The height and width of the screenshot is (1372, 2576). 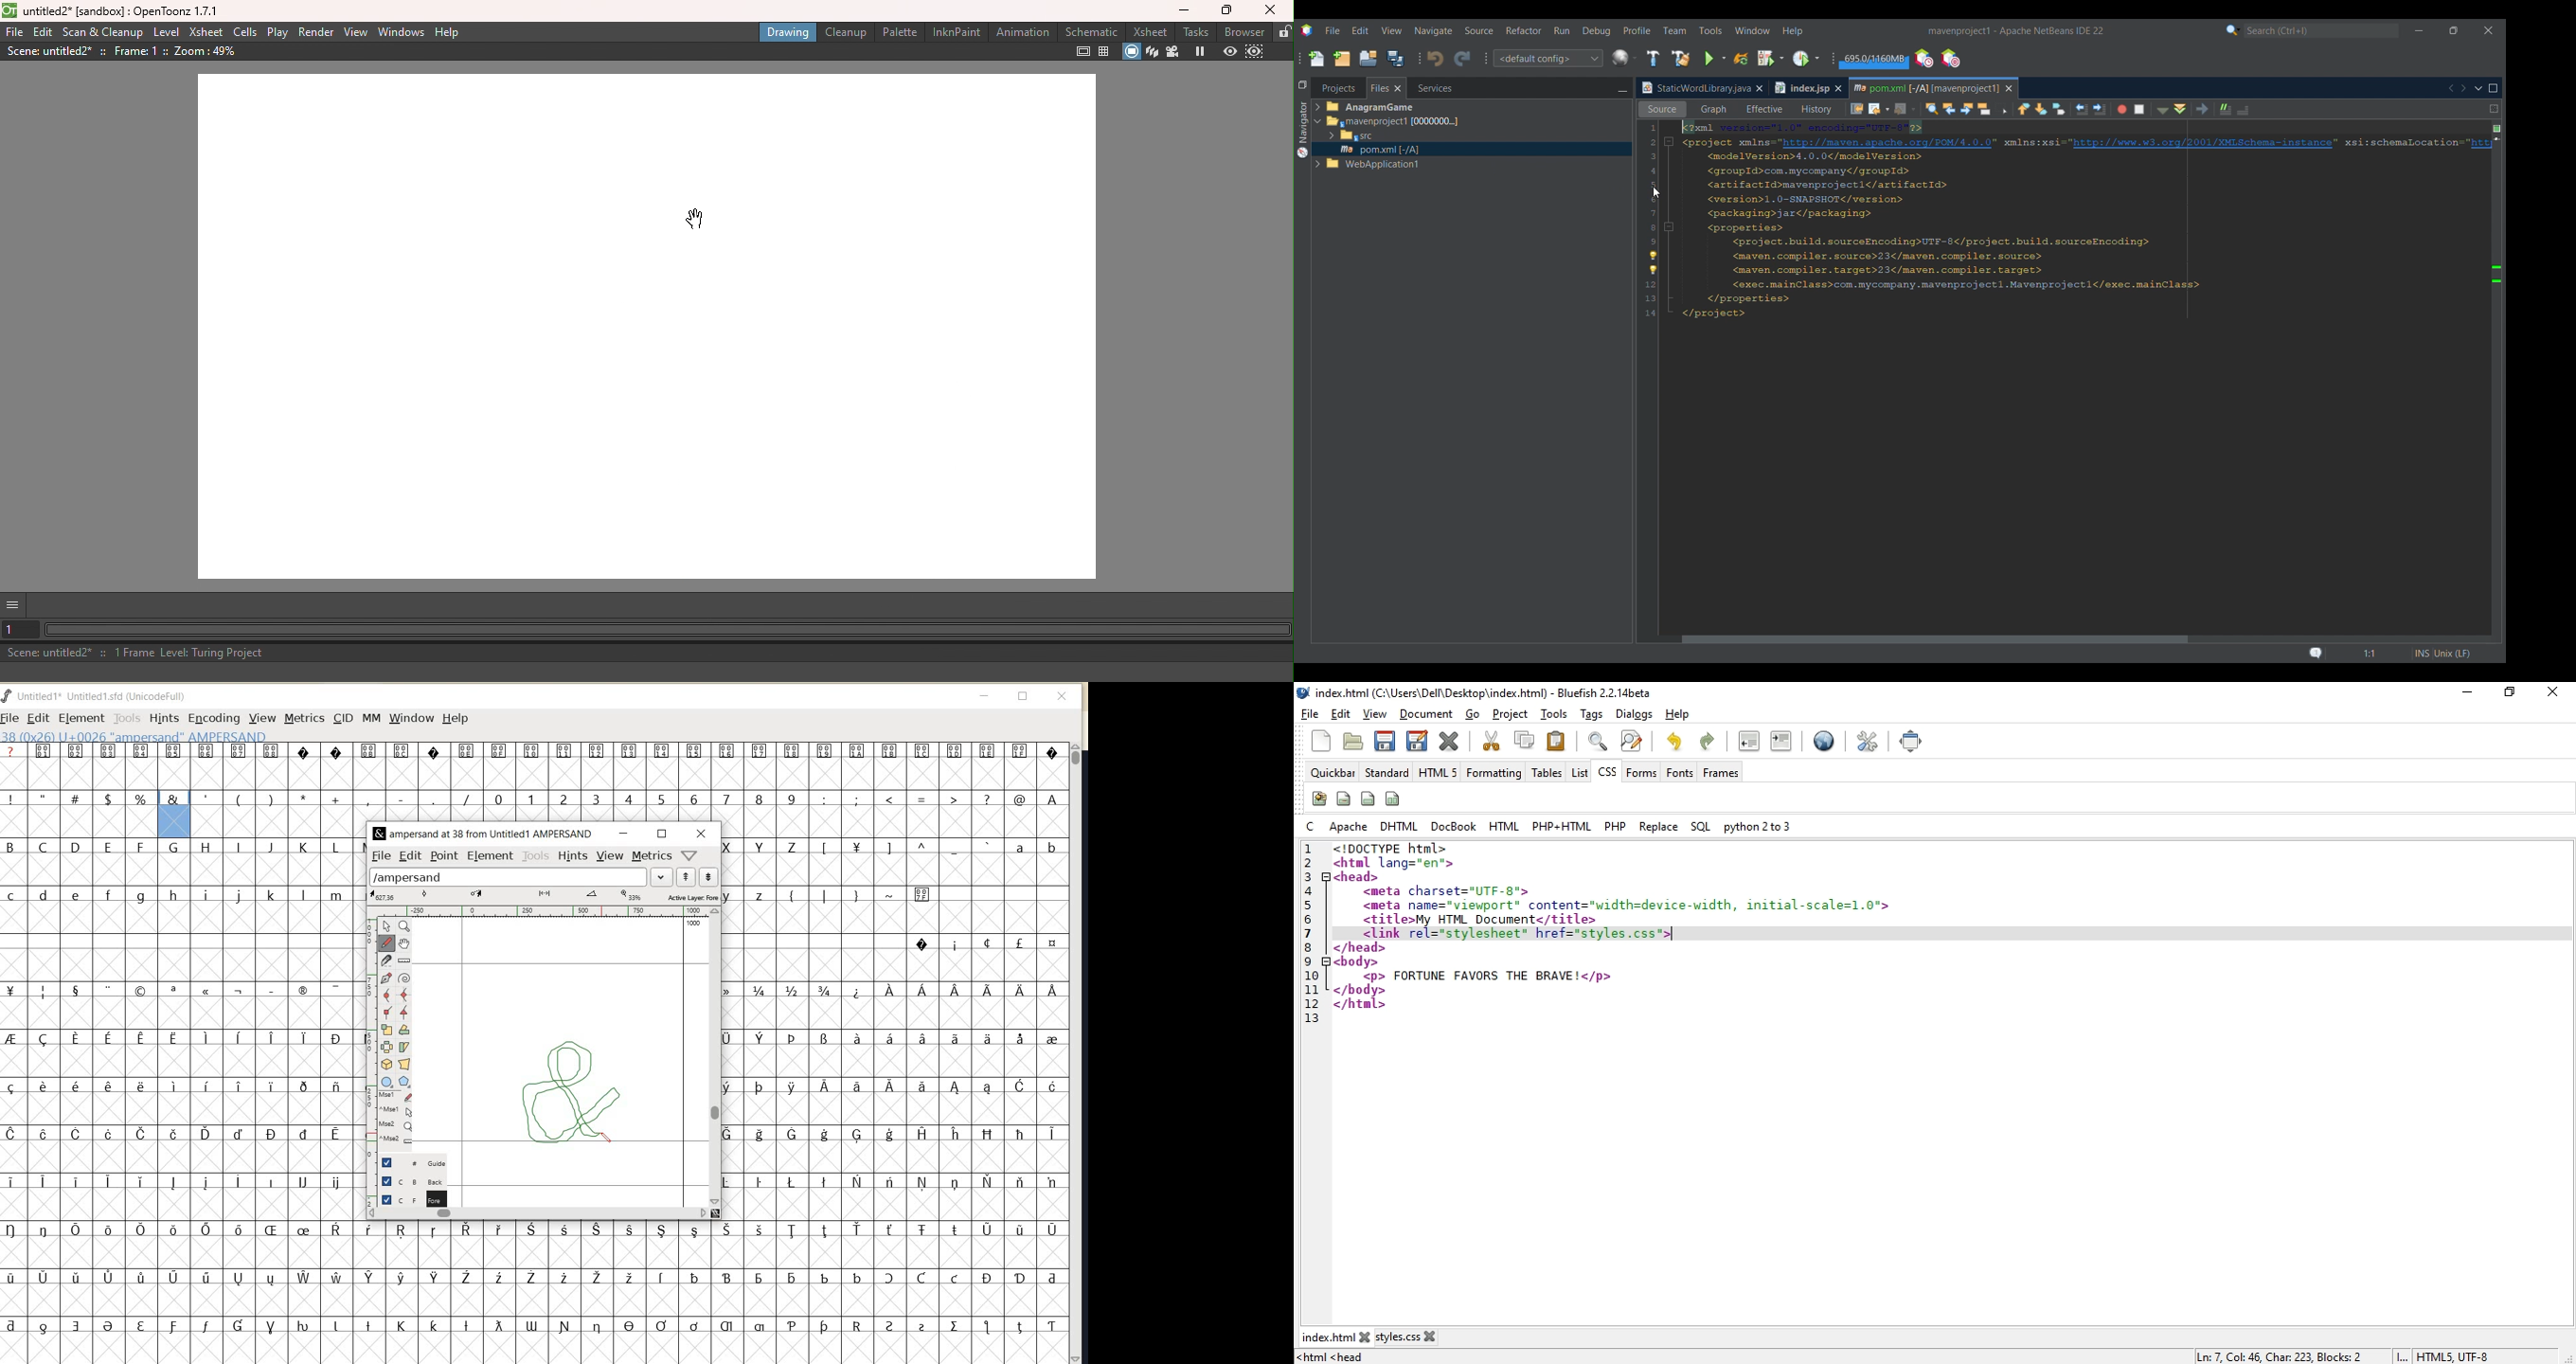 What do you see at coordinates (1913, 741) in the screenshot?
I see `full screen` at bounding box center [1913, 741].